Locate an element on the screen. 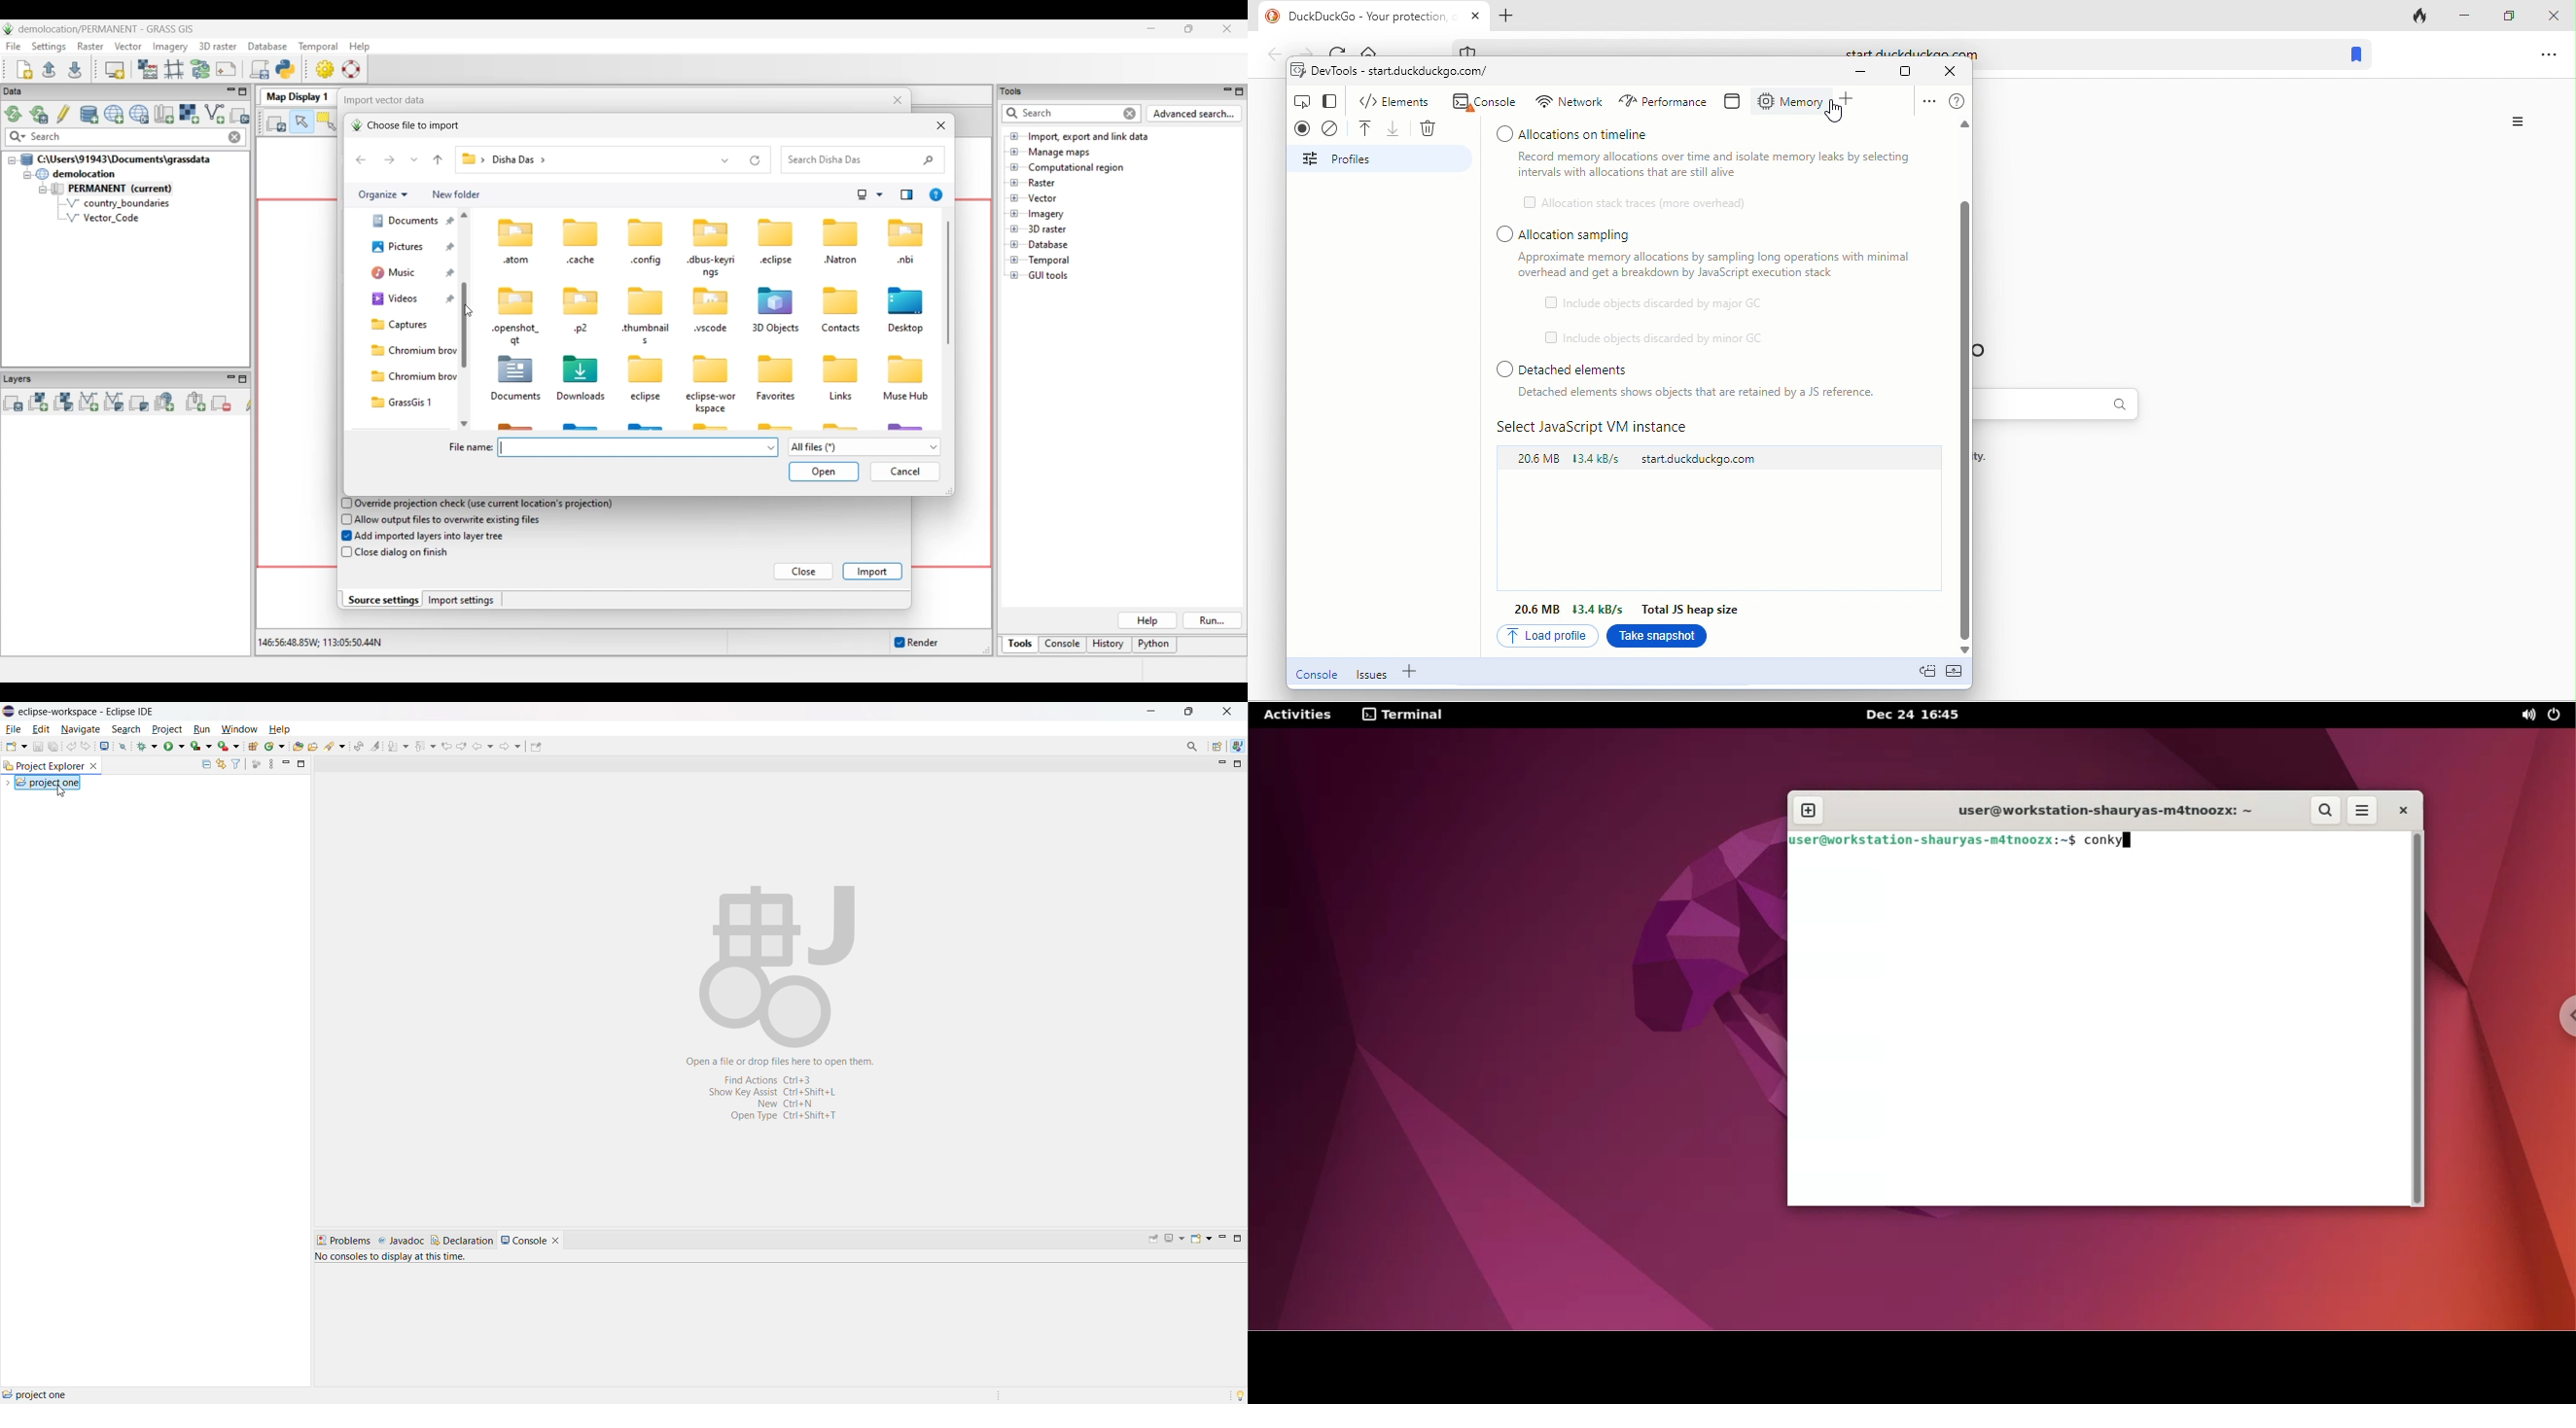  Appropriate memory allocations by sampling long operations is located at coordinates (1725, 269).